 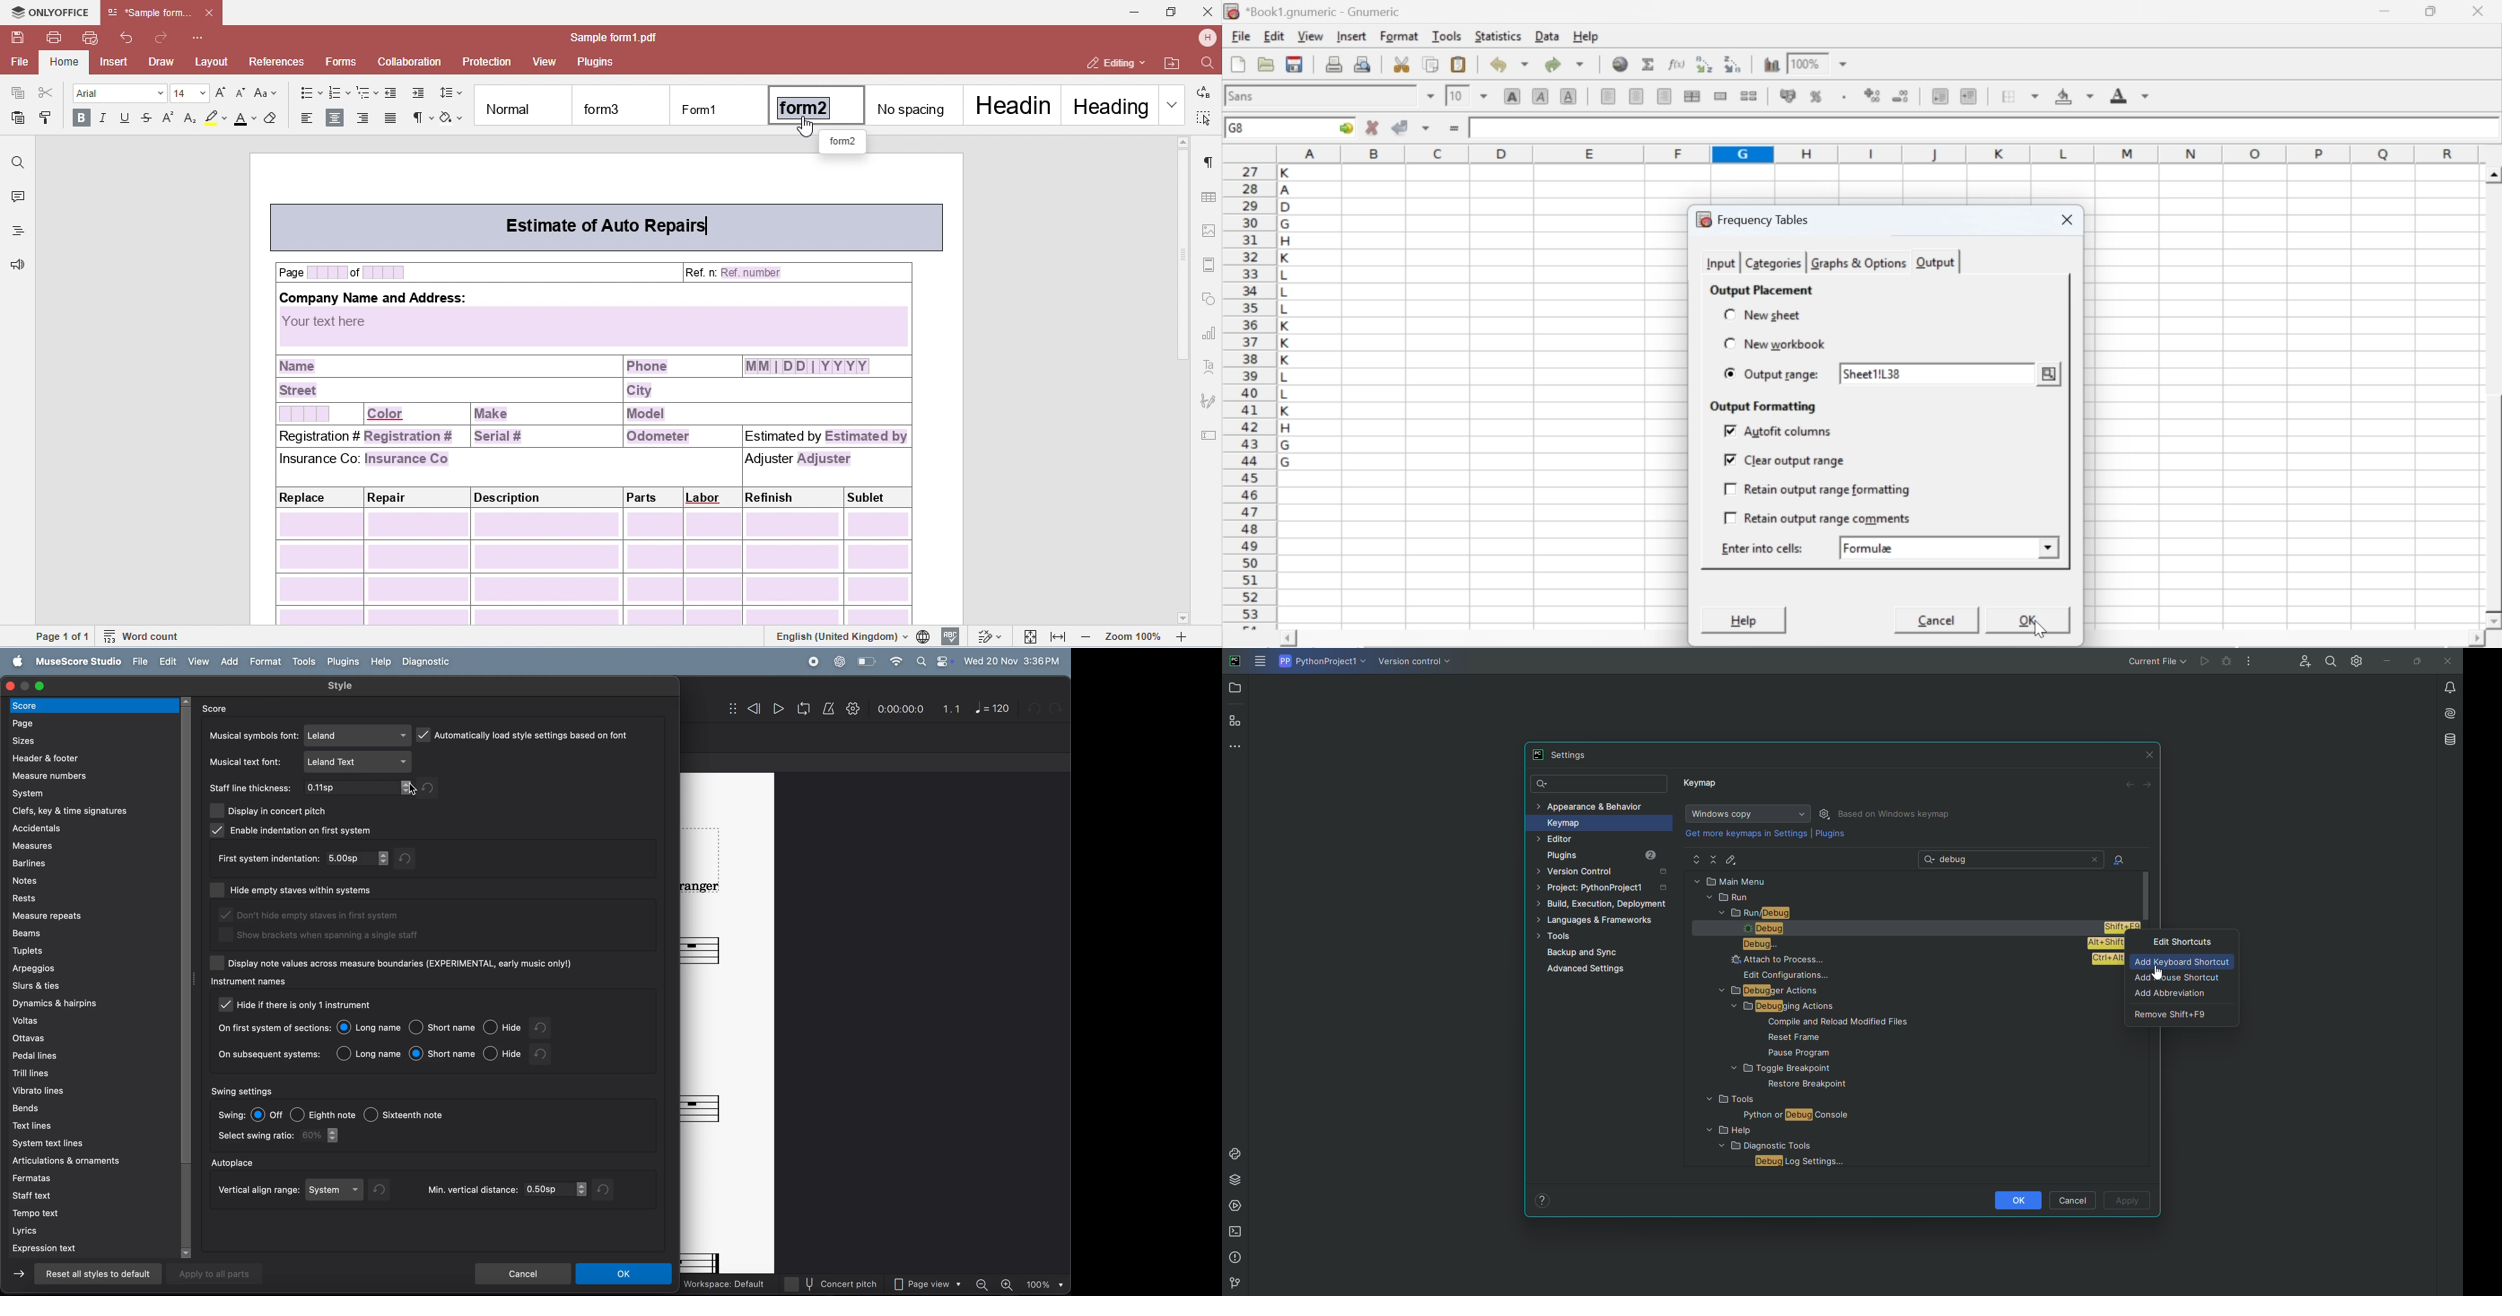 I want to click on leland text, so click(x=359, y=762).